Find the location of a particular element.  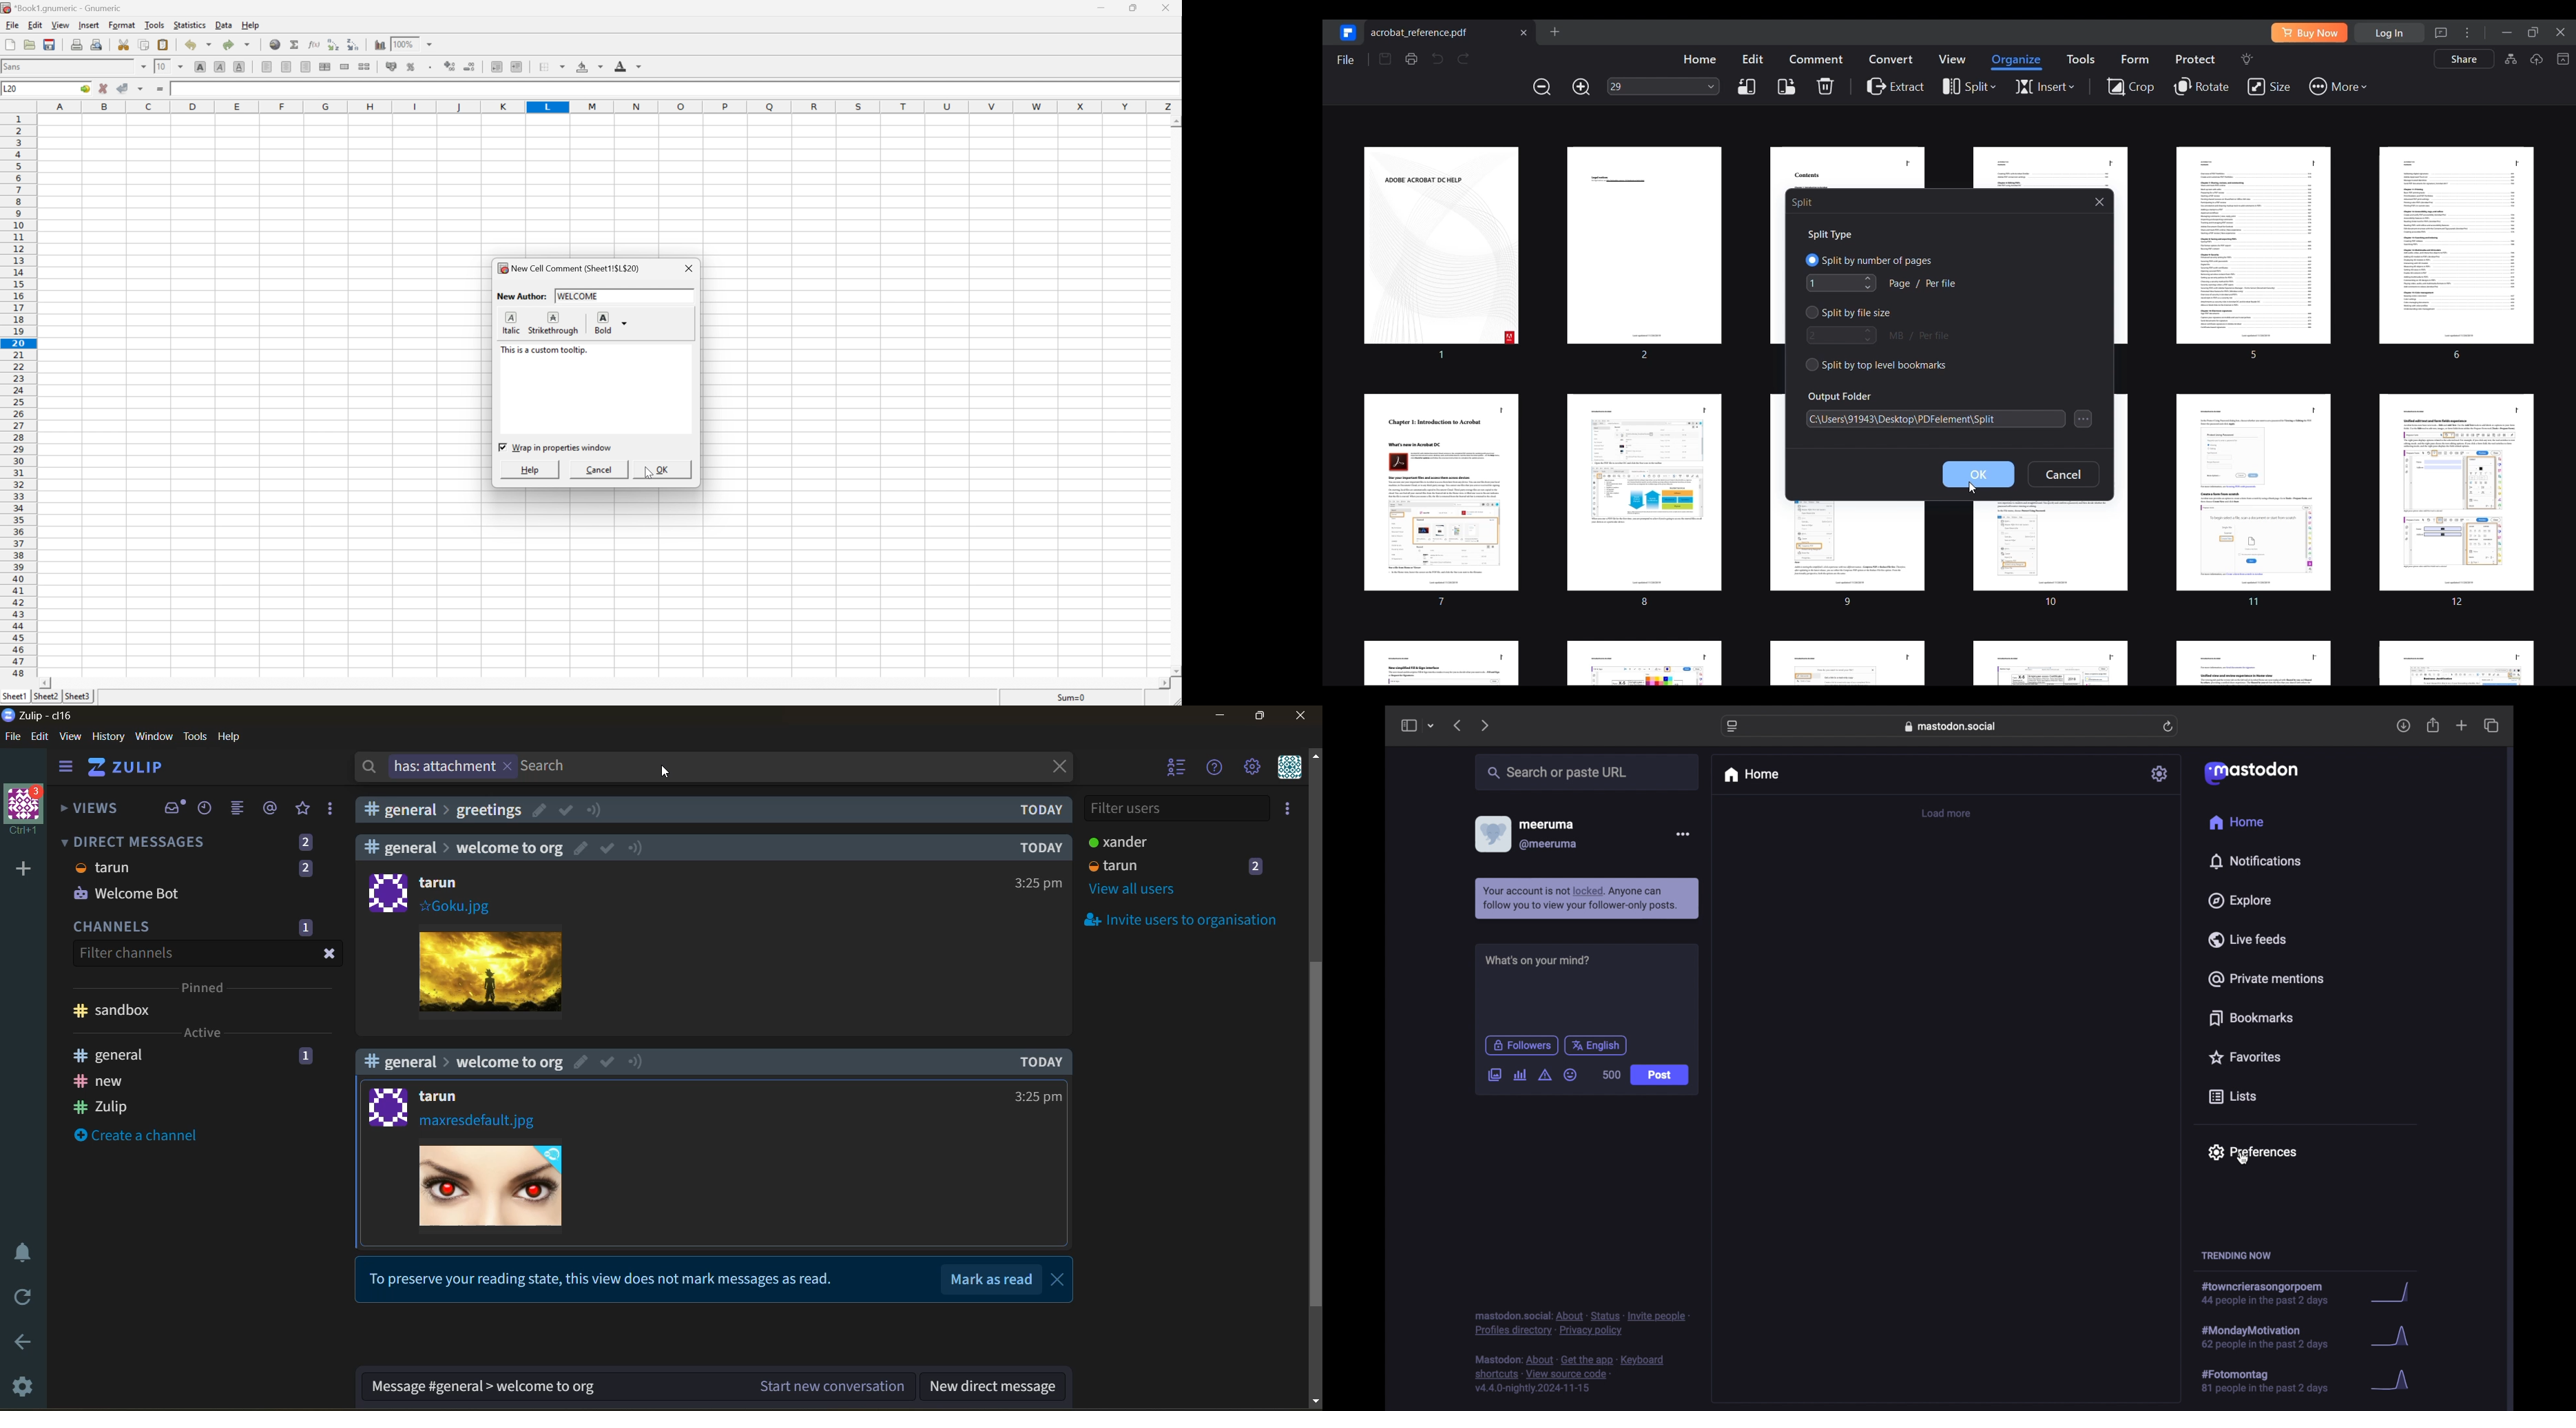

Data is located at coordinates (222, 25).